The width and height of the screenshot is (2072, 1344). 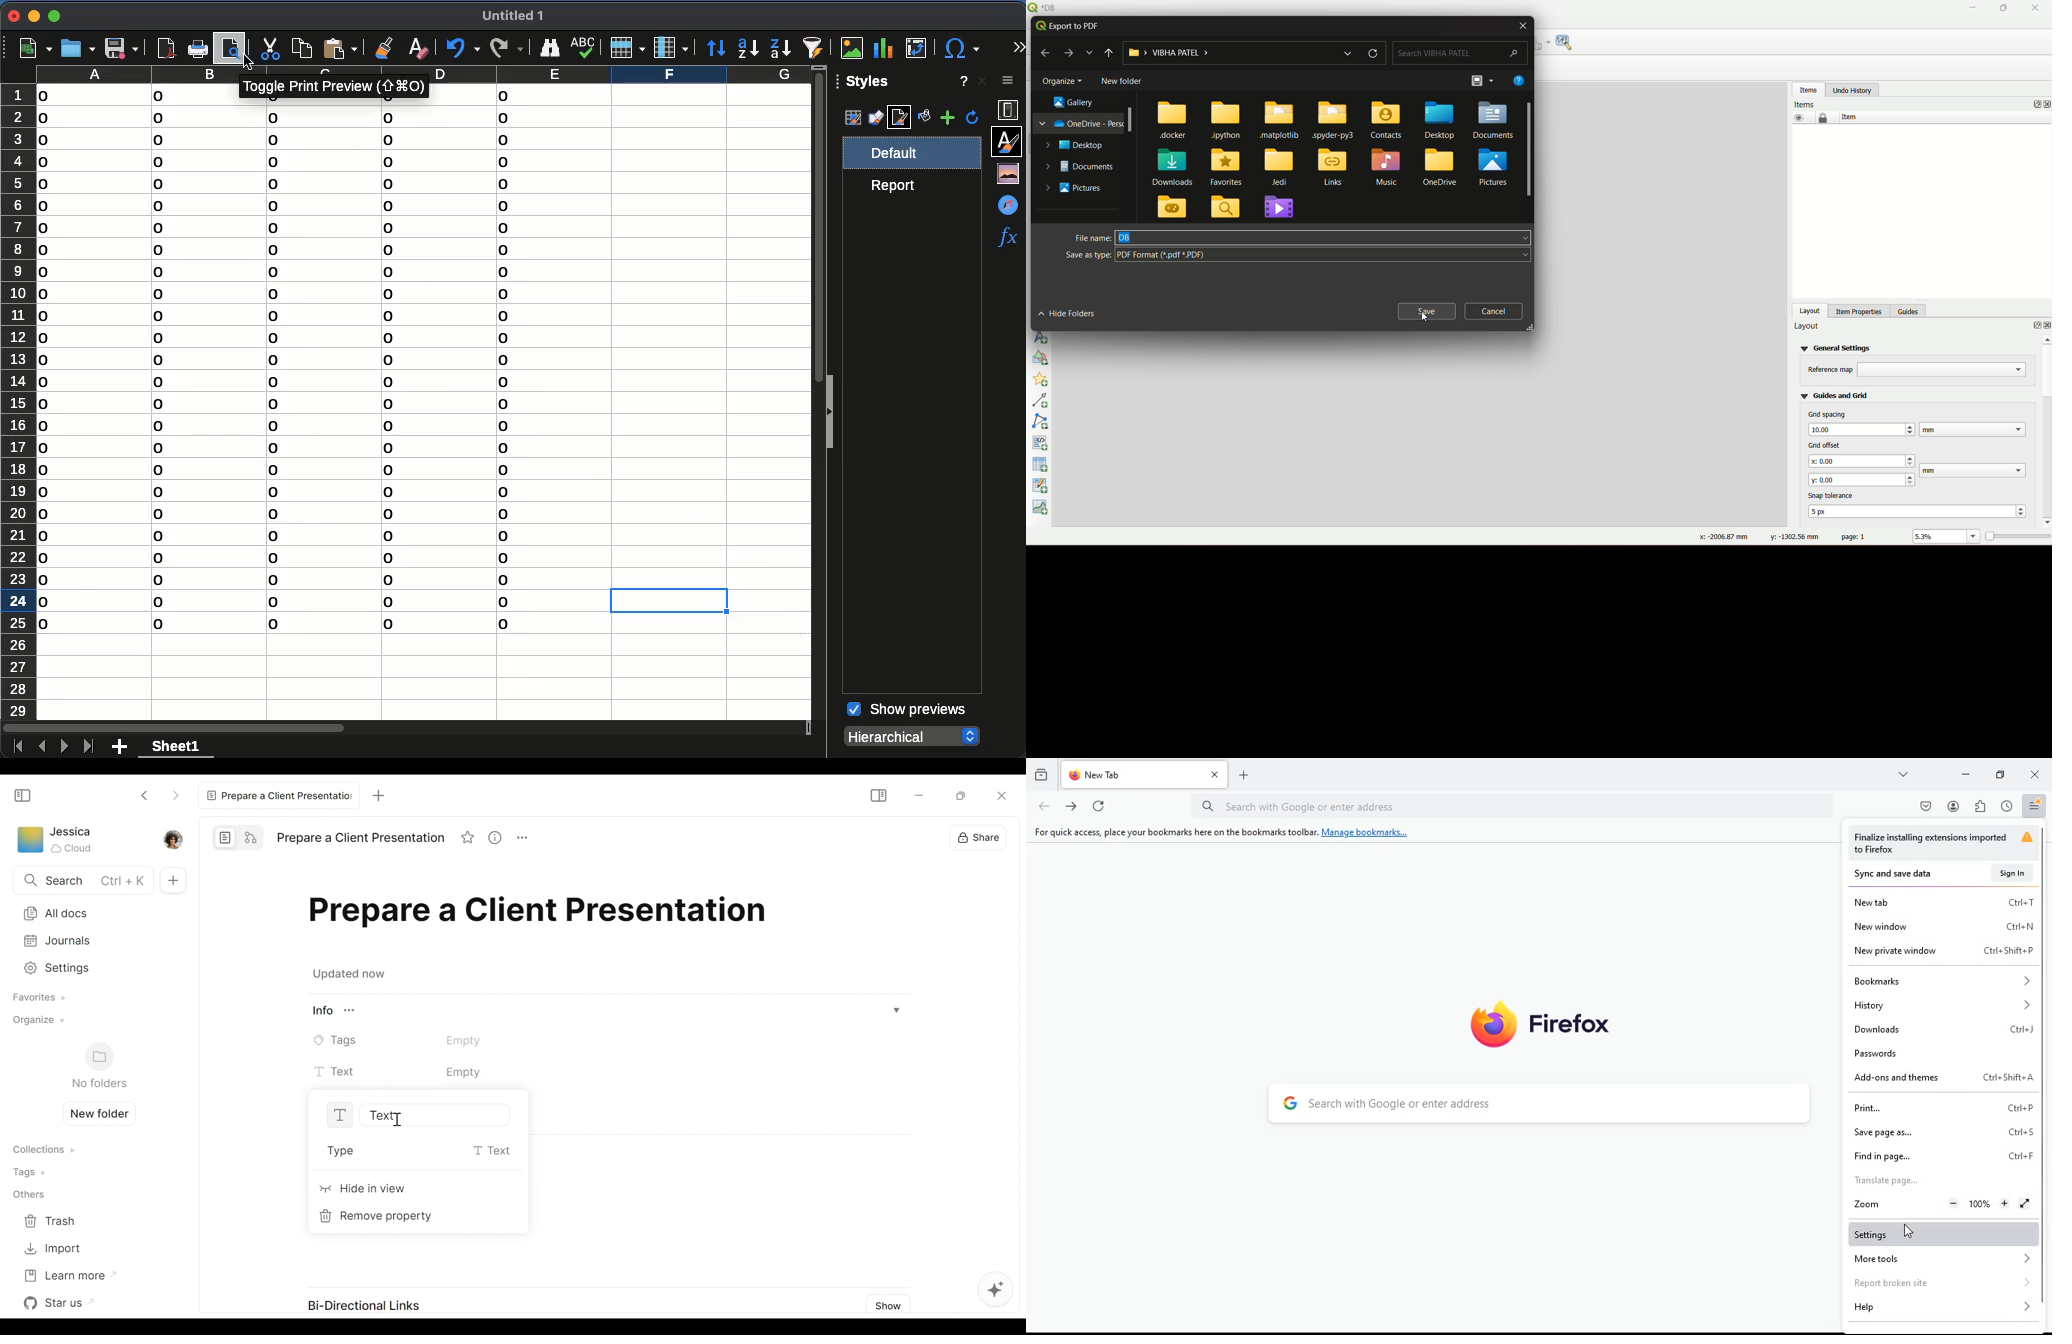 What do you see at coordinates (61, 1303) in the screenshot?
I see `Star us` at bounding box center [61, 1303].